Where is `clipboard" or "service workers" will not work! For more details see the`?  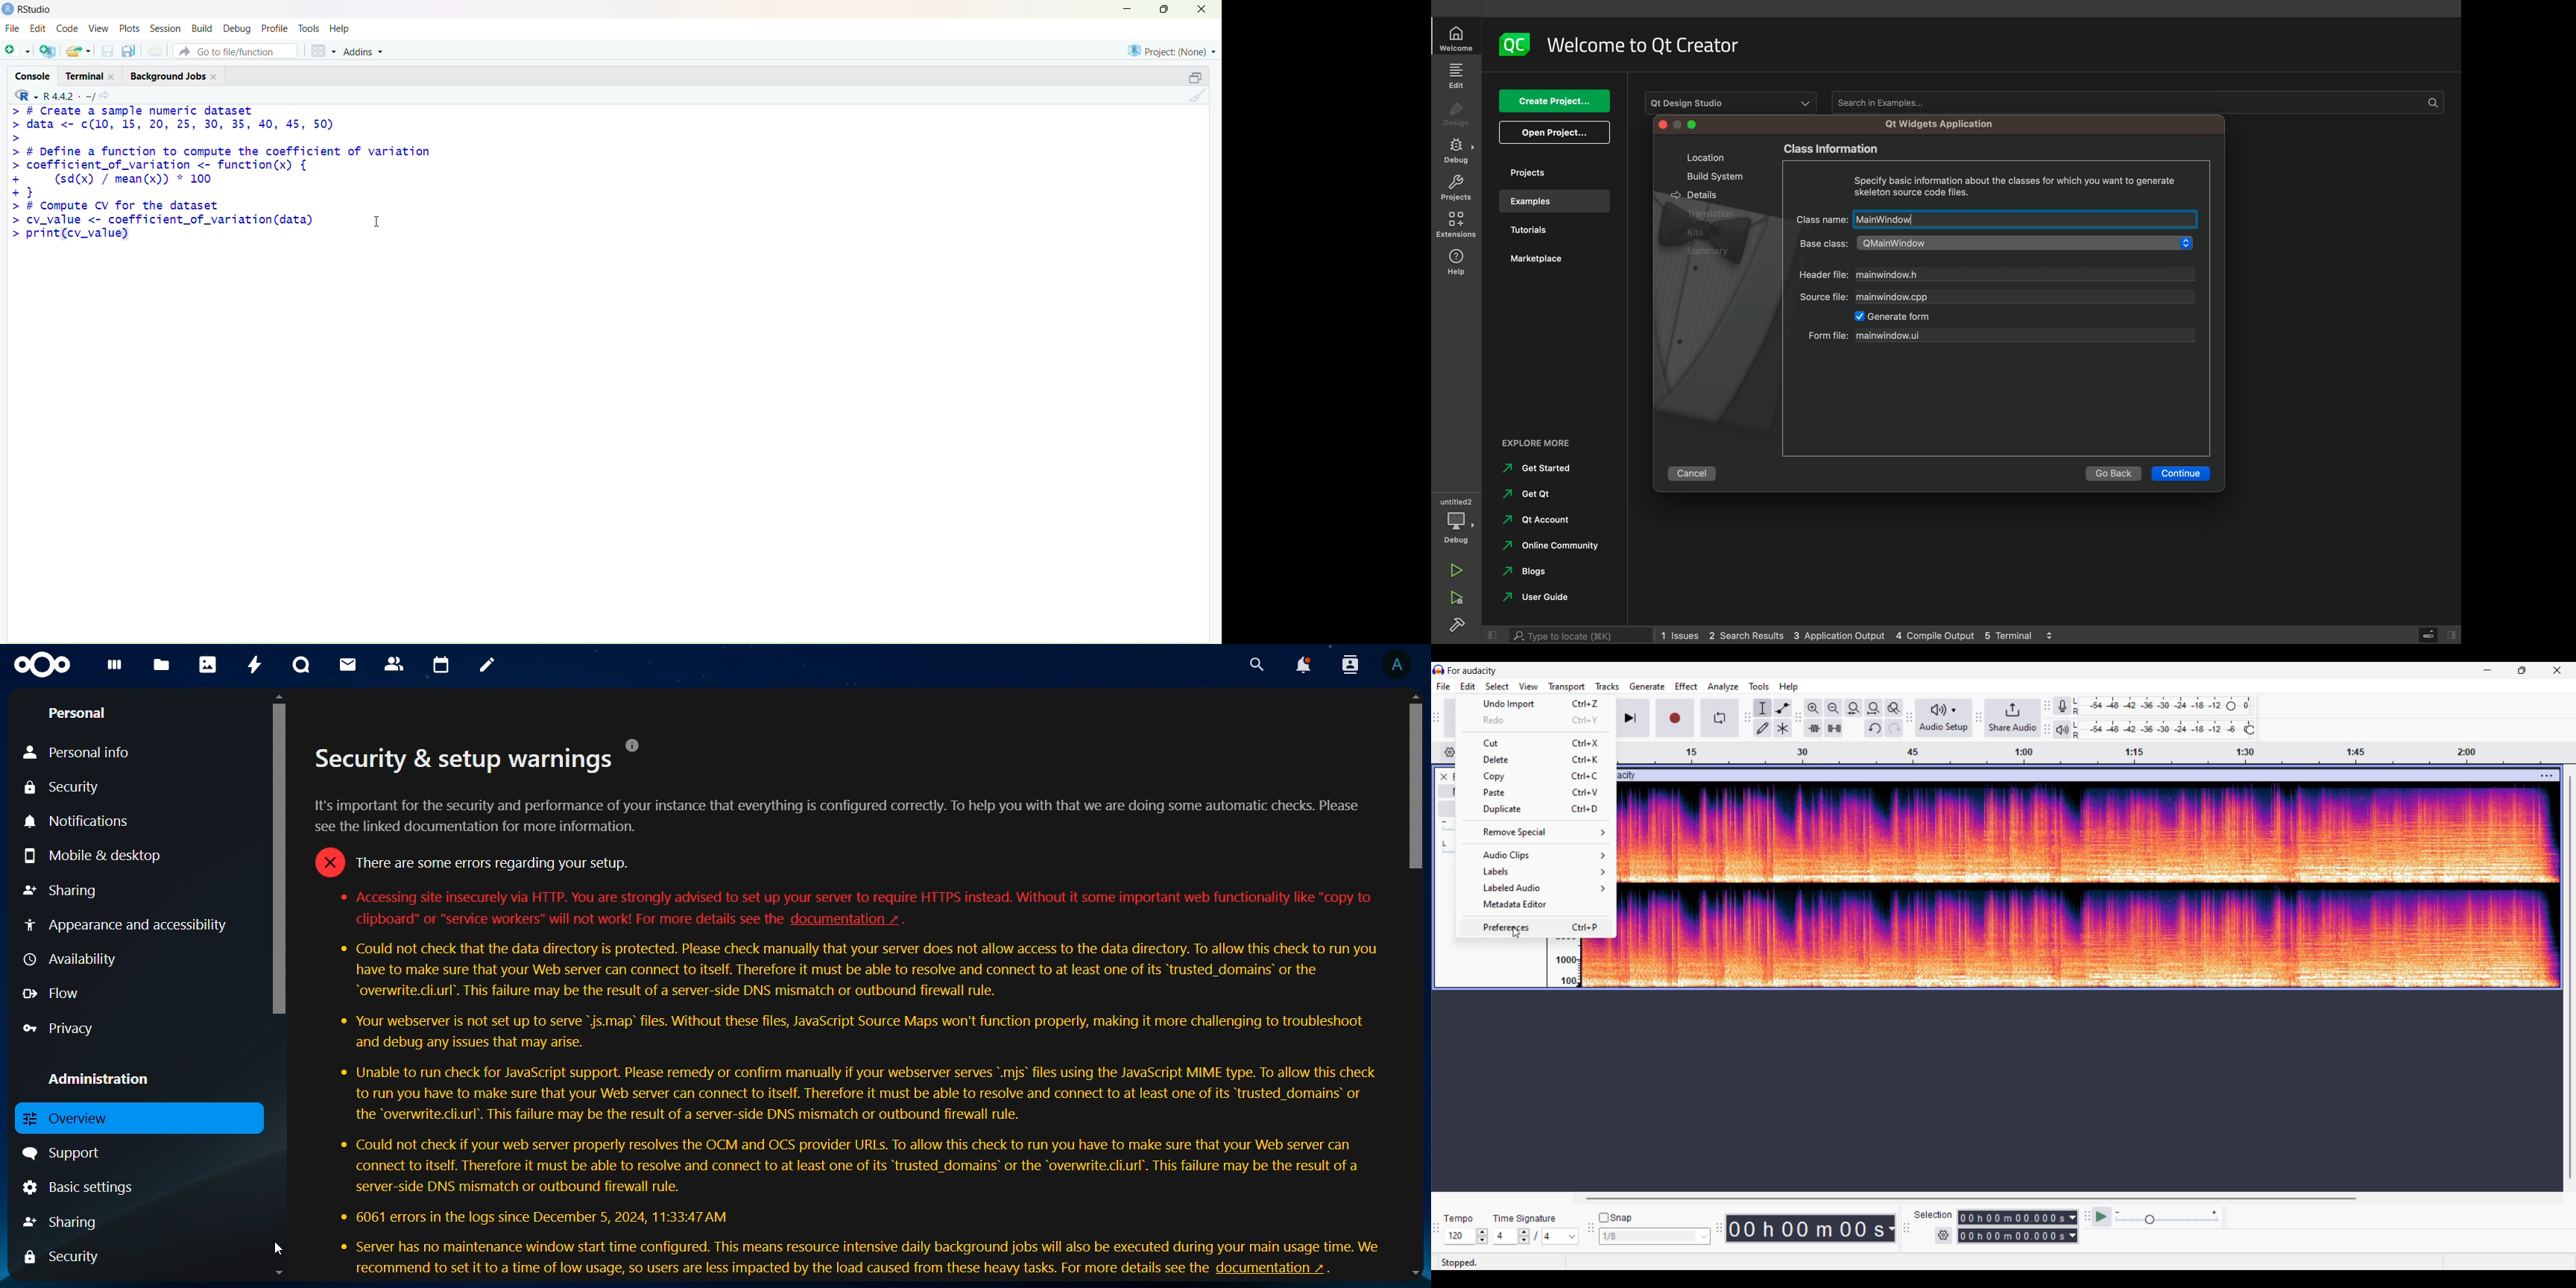 clipboard" or "service workers" will not work! For more details see the is located at coordinates (563, 919).